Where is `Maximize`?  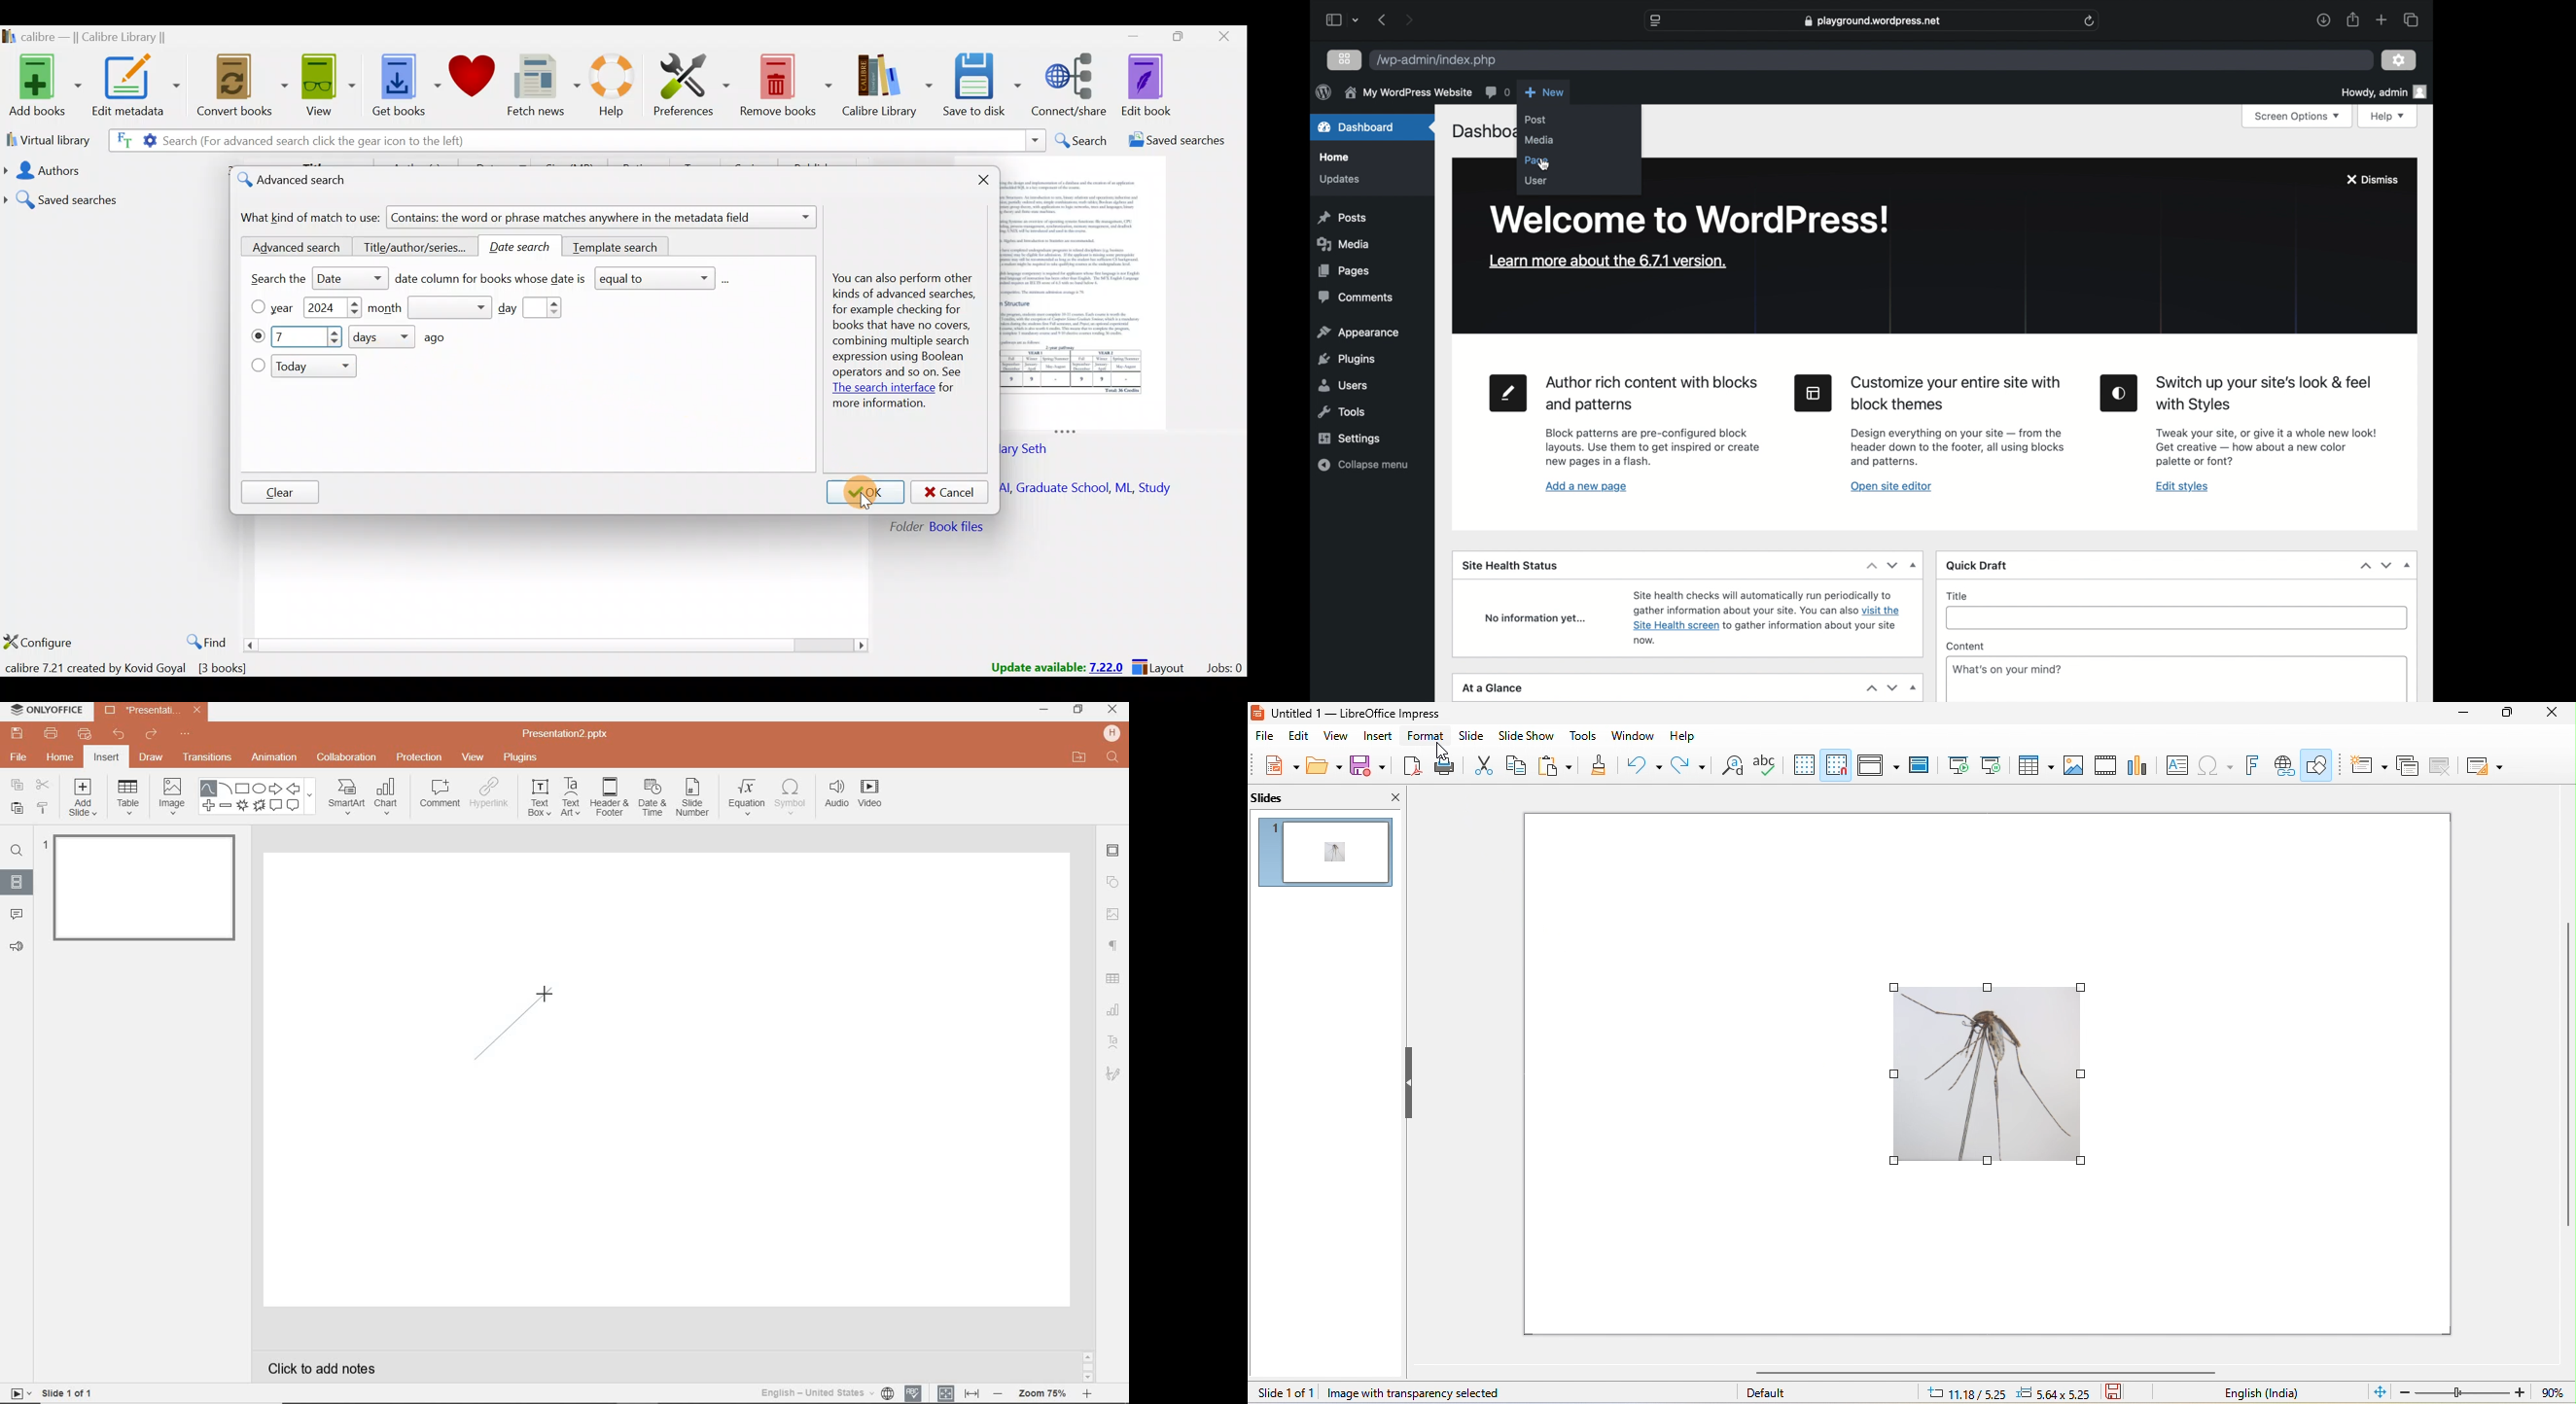
Maximize is located at coordinates (1173, 39).